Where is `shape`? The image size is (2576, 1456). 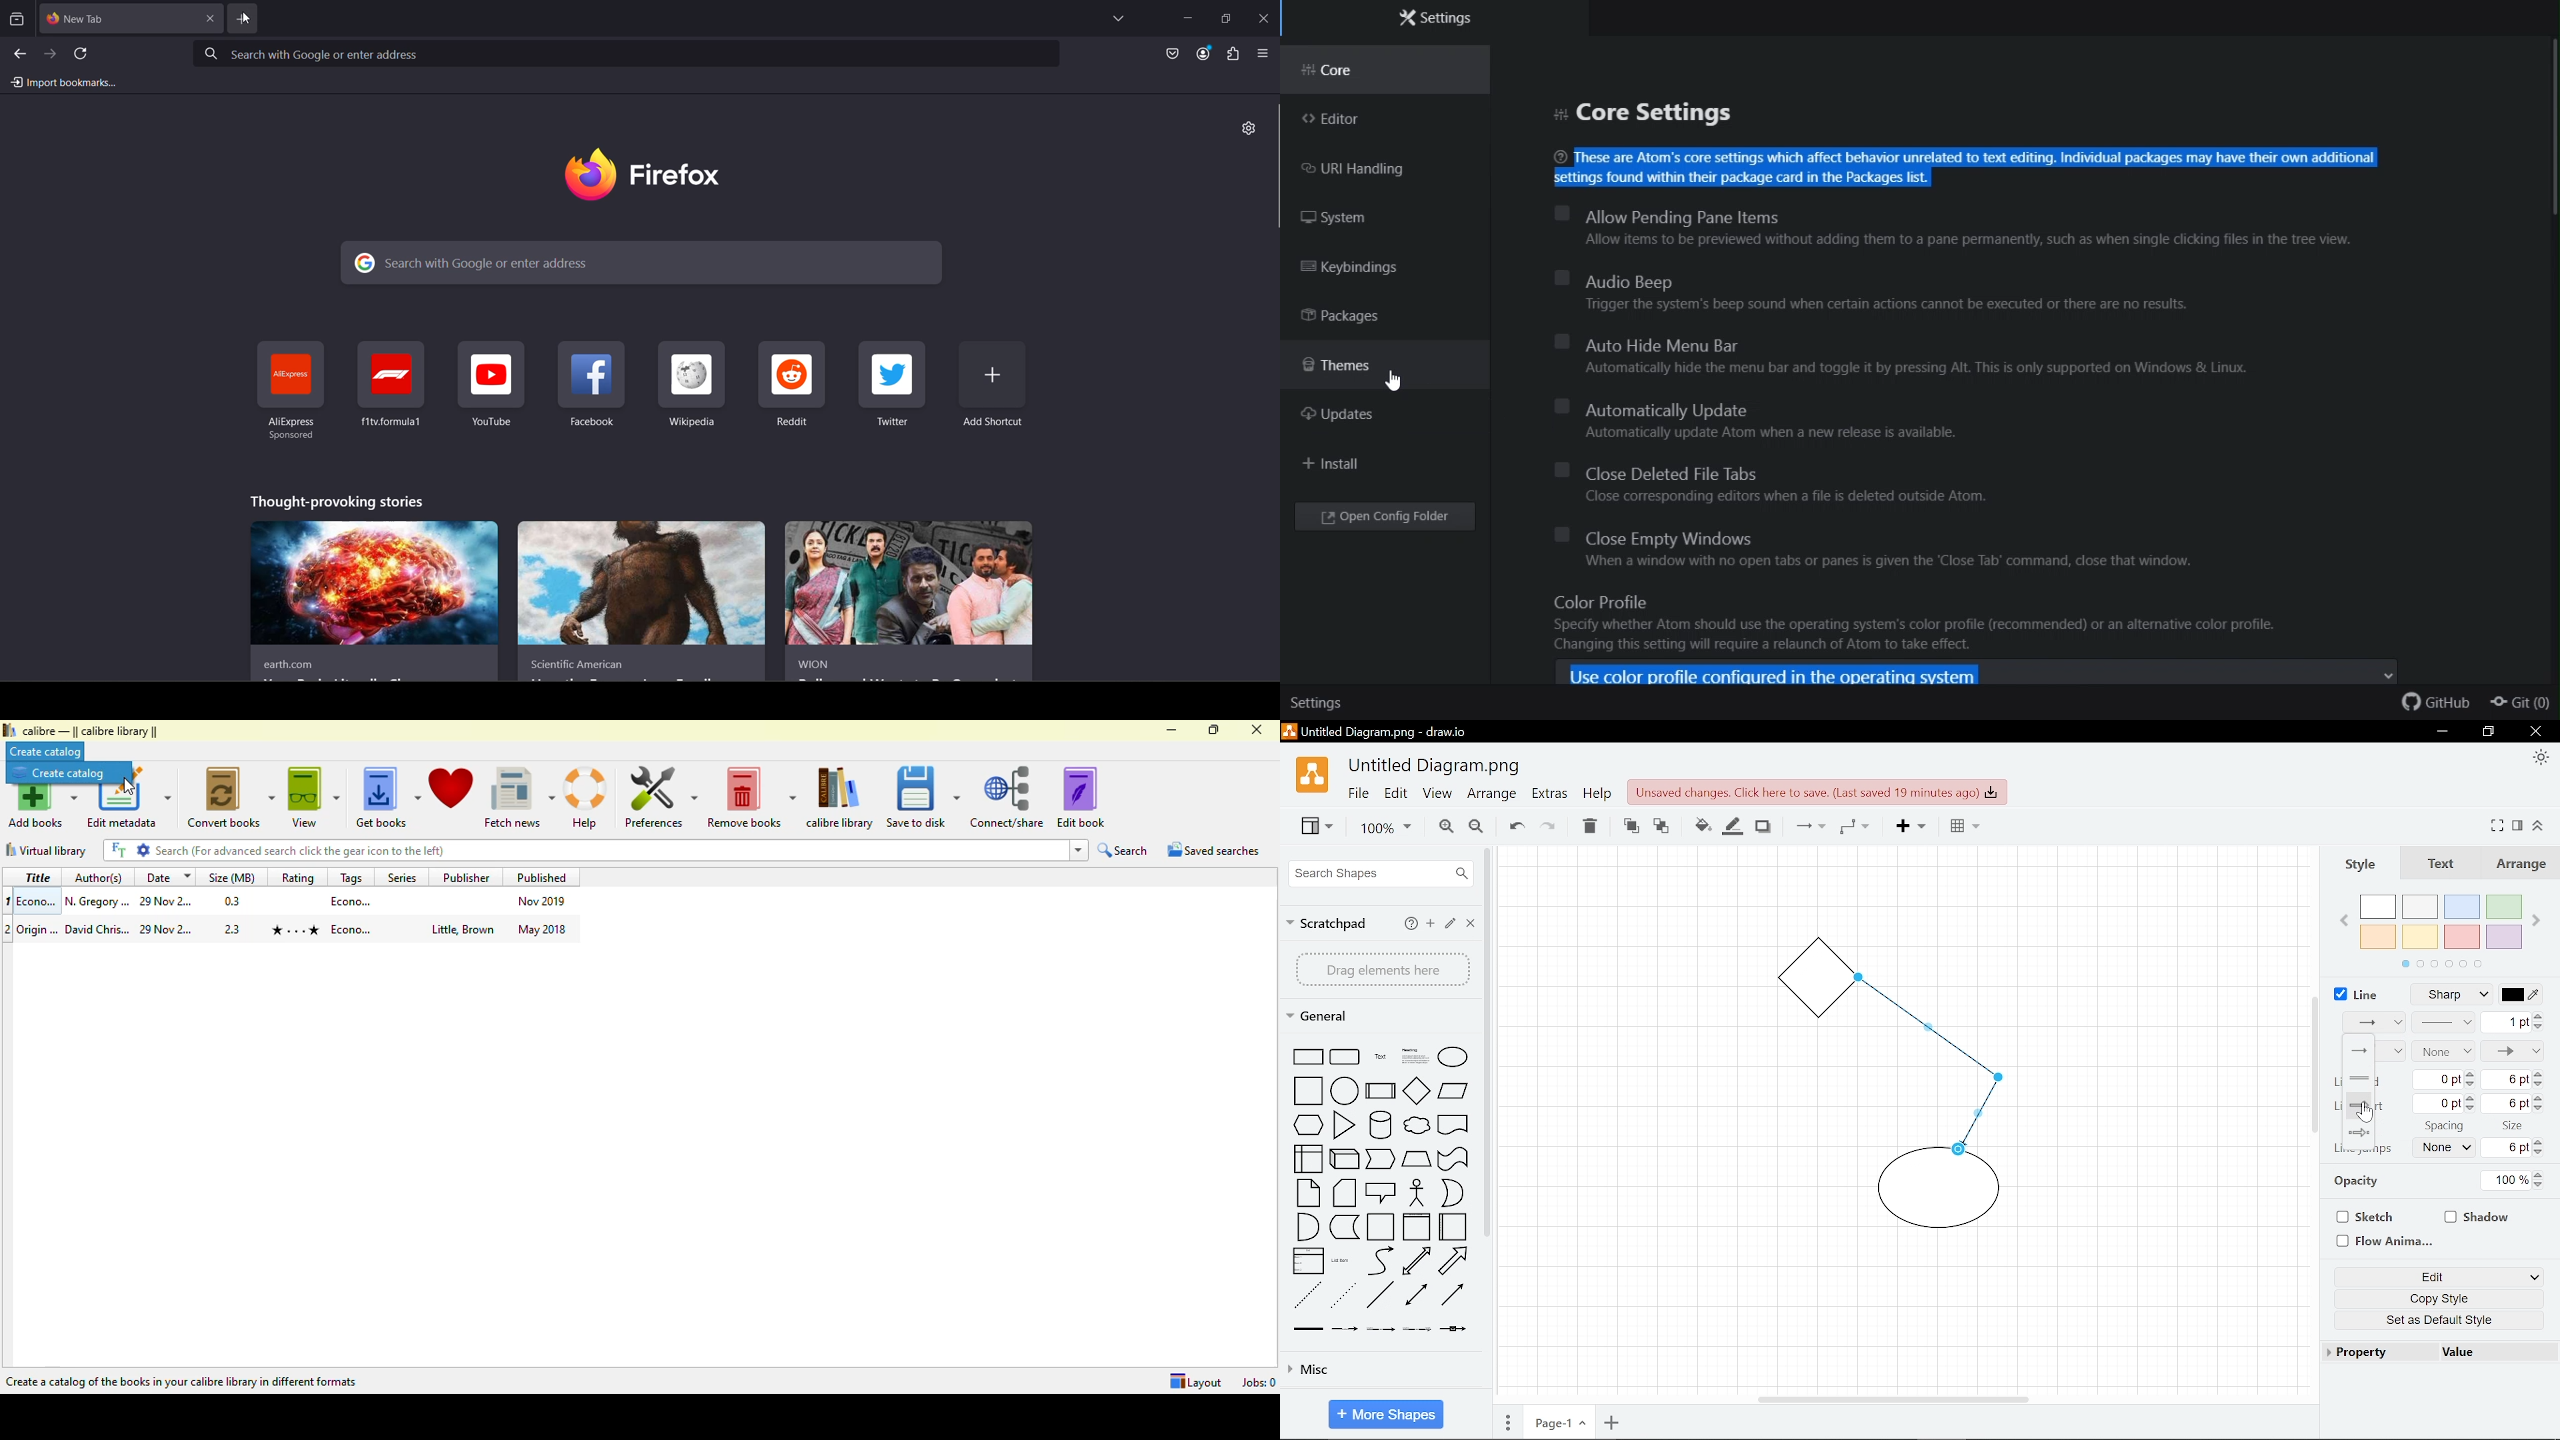
shape is located at coordinates (1453, 1159).